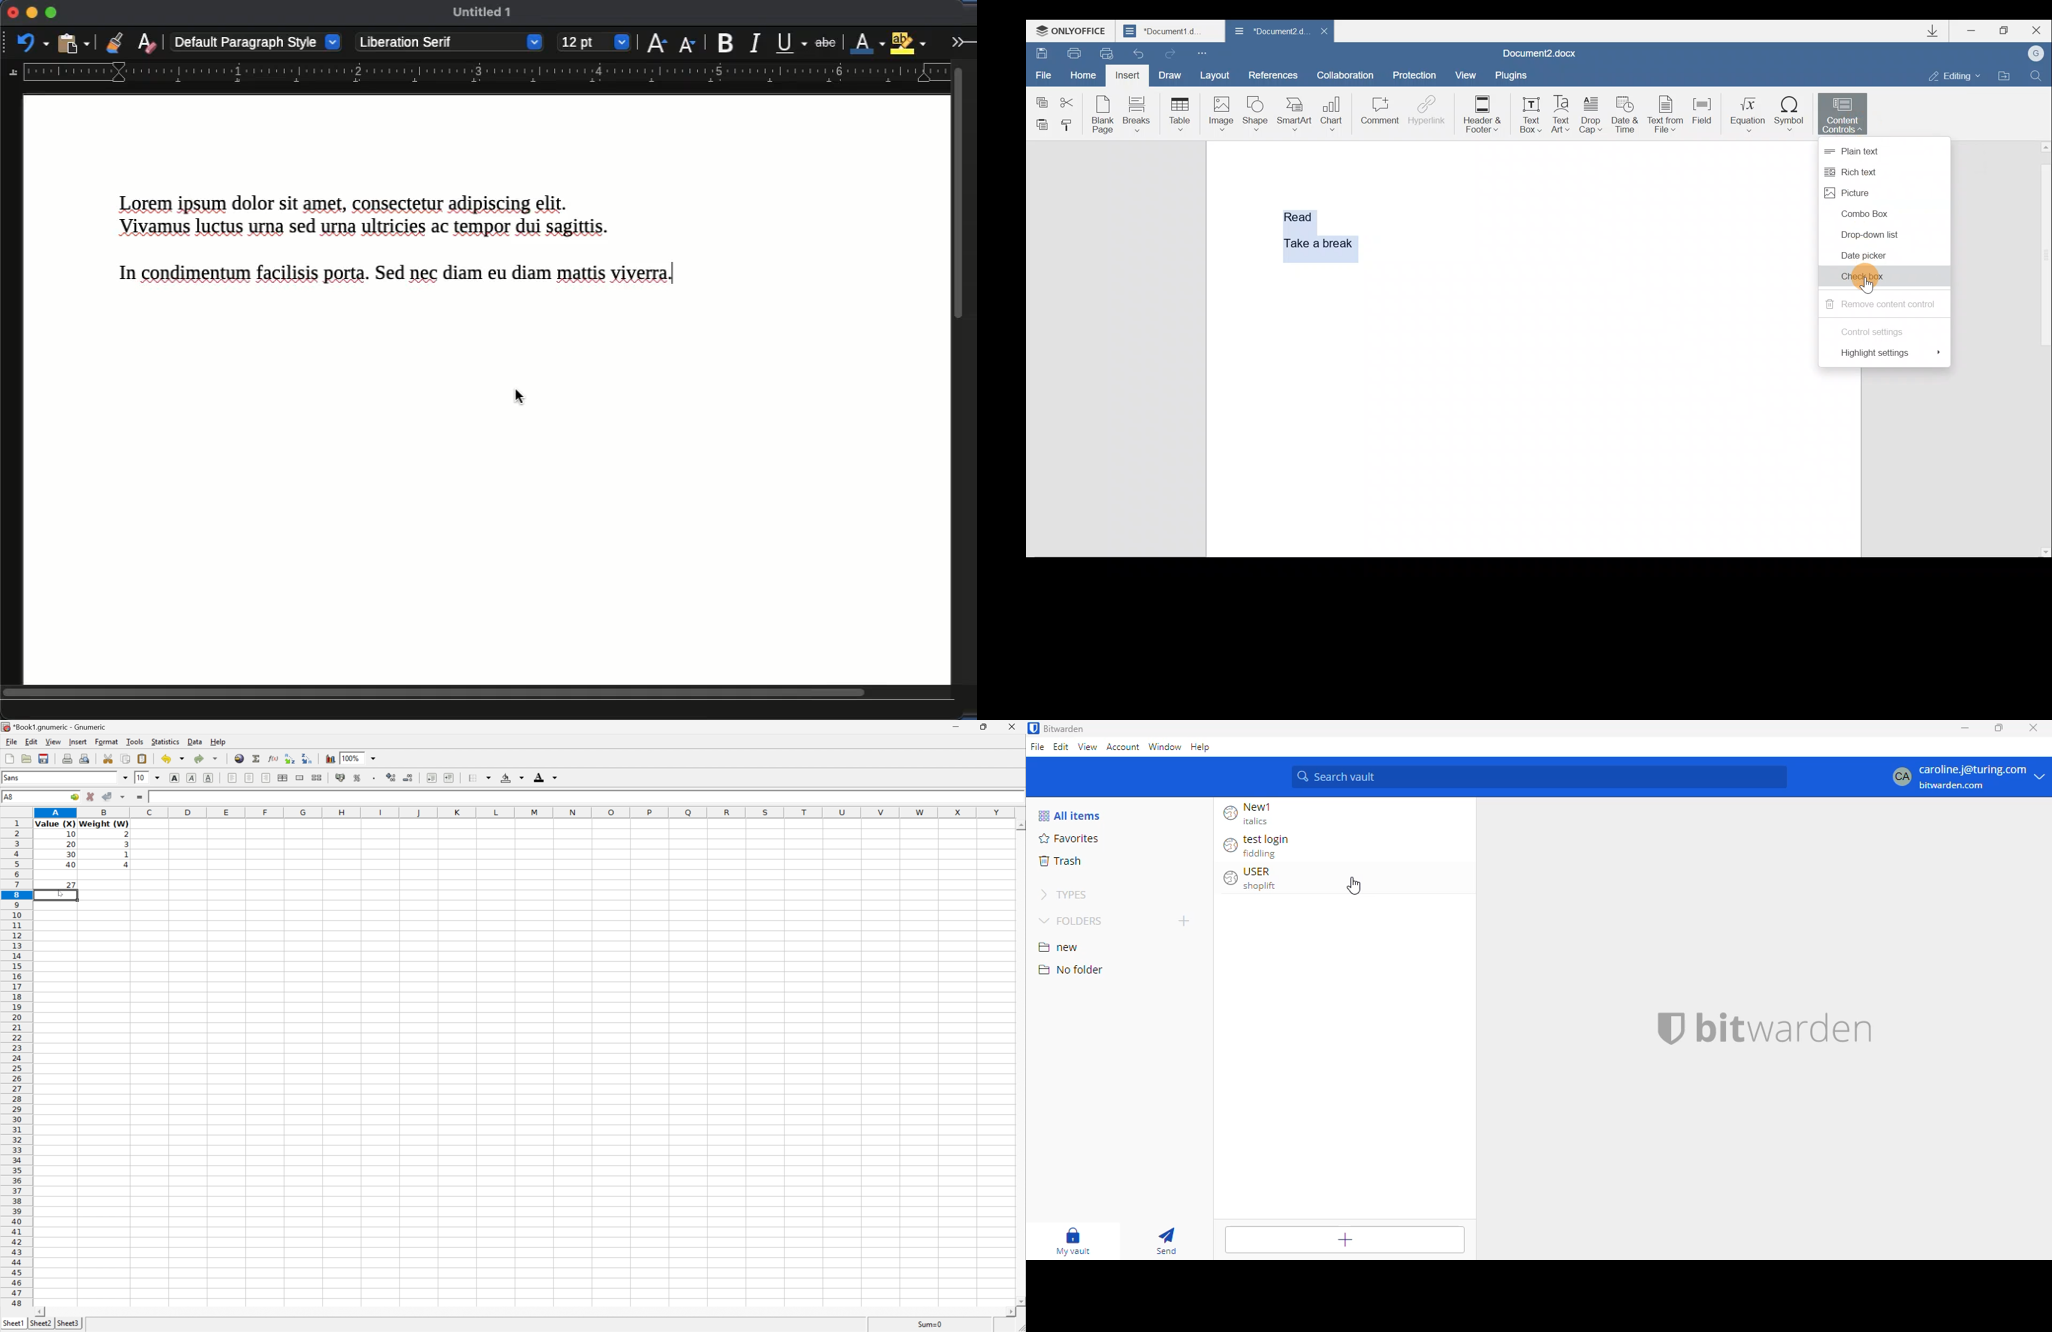  Describe the element at coordinates (1334, 110) in the screenshot. I see `Chart` at that location.